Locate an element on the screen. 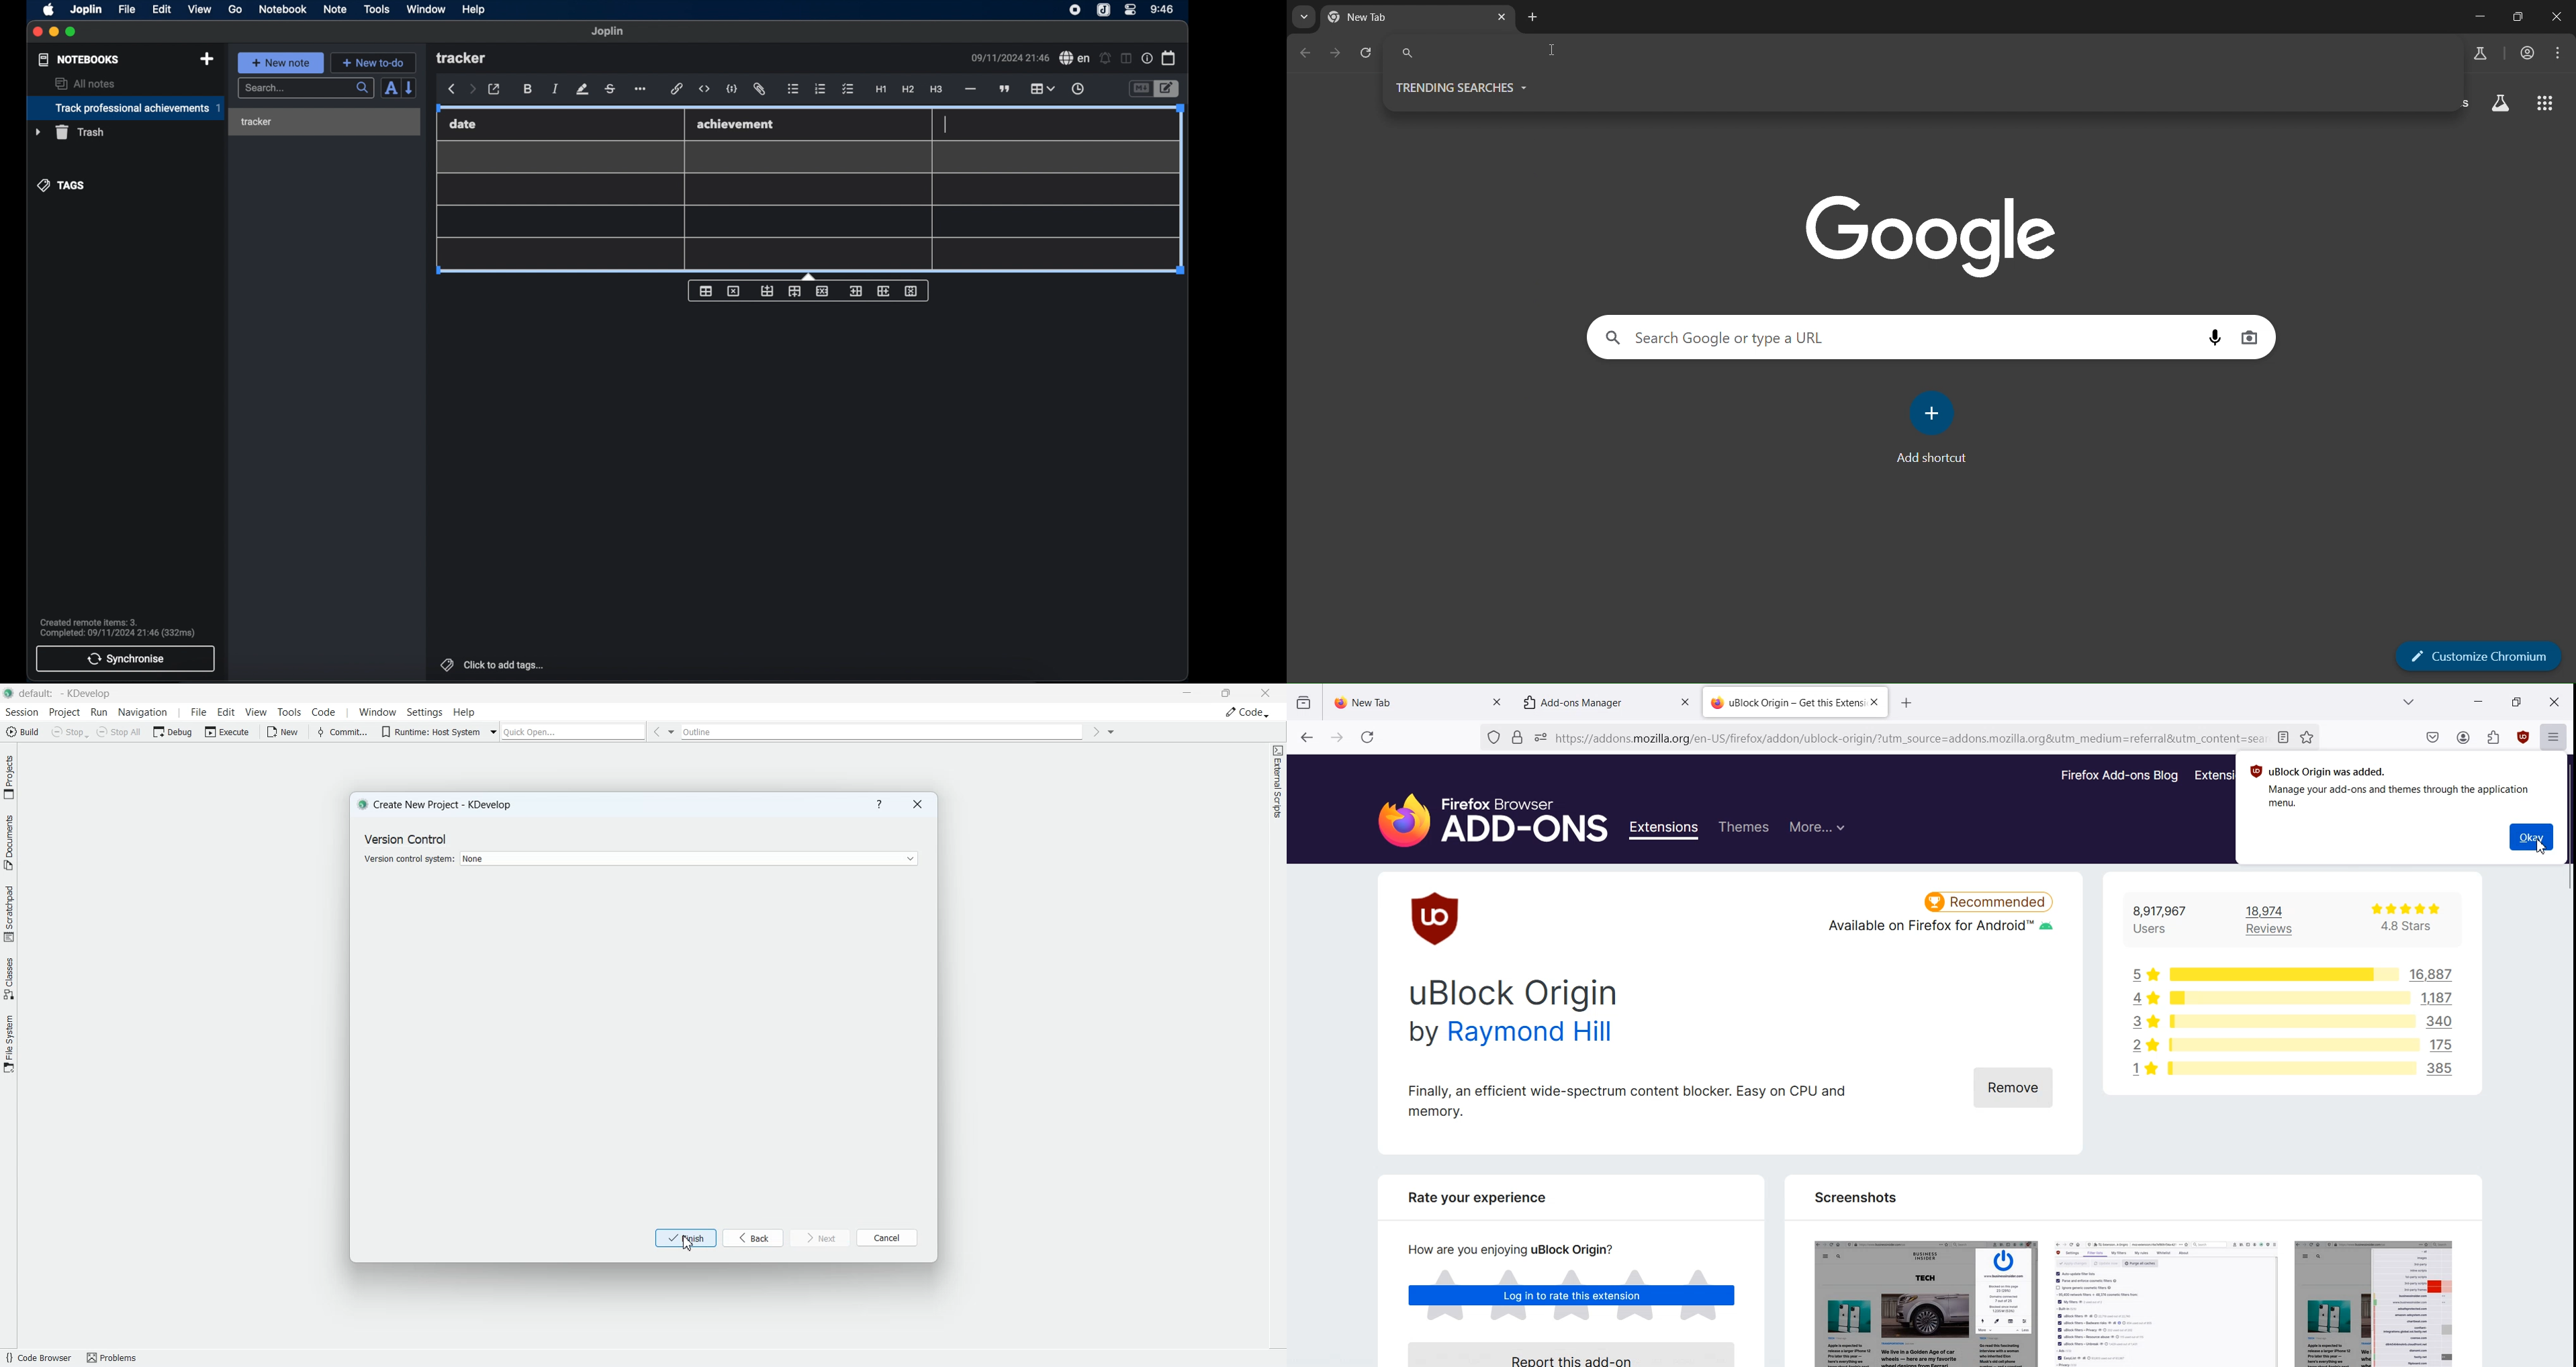 The width and height of the screenshot is (2576, 1372). trash is located at coordinates (70, 132).